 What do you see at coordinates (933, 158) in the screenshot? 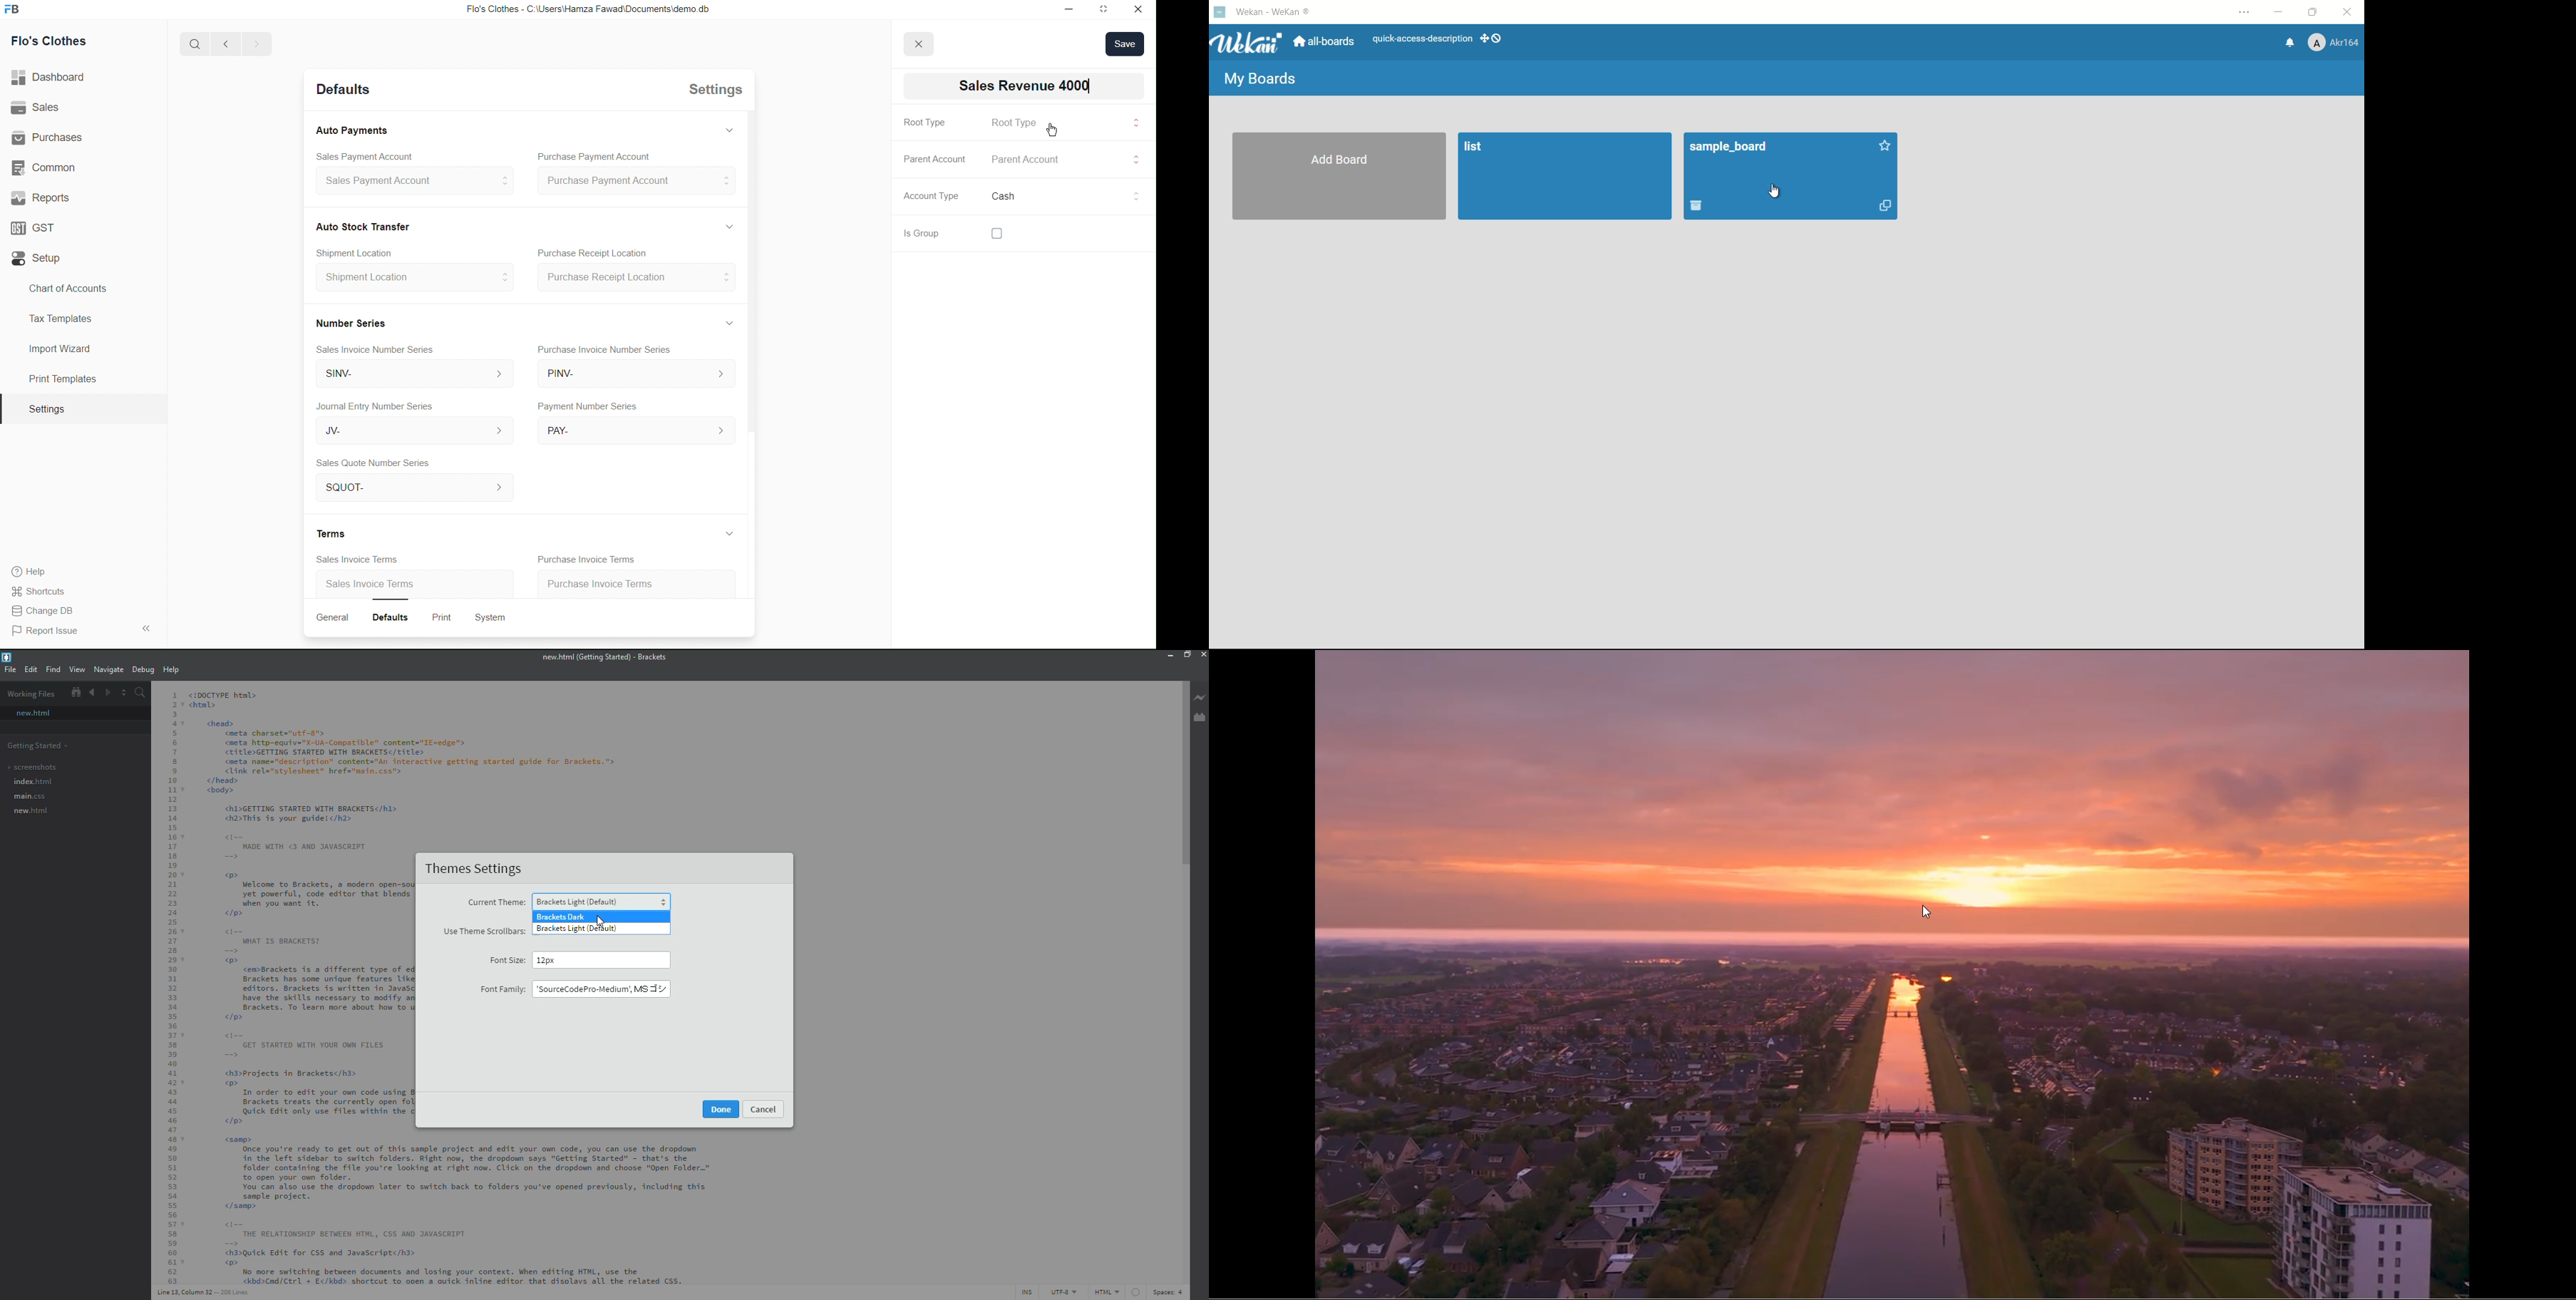
I see `Parent Account` at bounding box center [933, 158].